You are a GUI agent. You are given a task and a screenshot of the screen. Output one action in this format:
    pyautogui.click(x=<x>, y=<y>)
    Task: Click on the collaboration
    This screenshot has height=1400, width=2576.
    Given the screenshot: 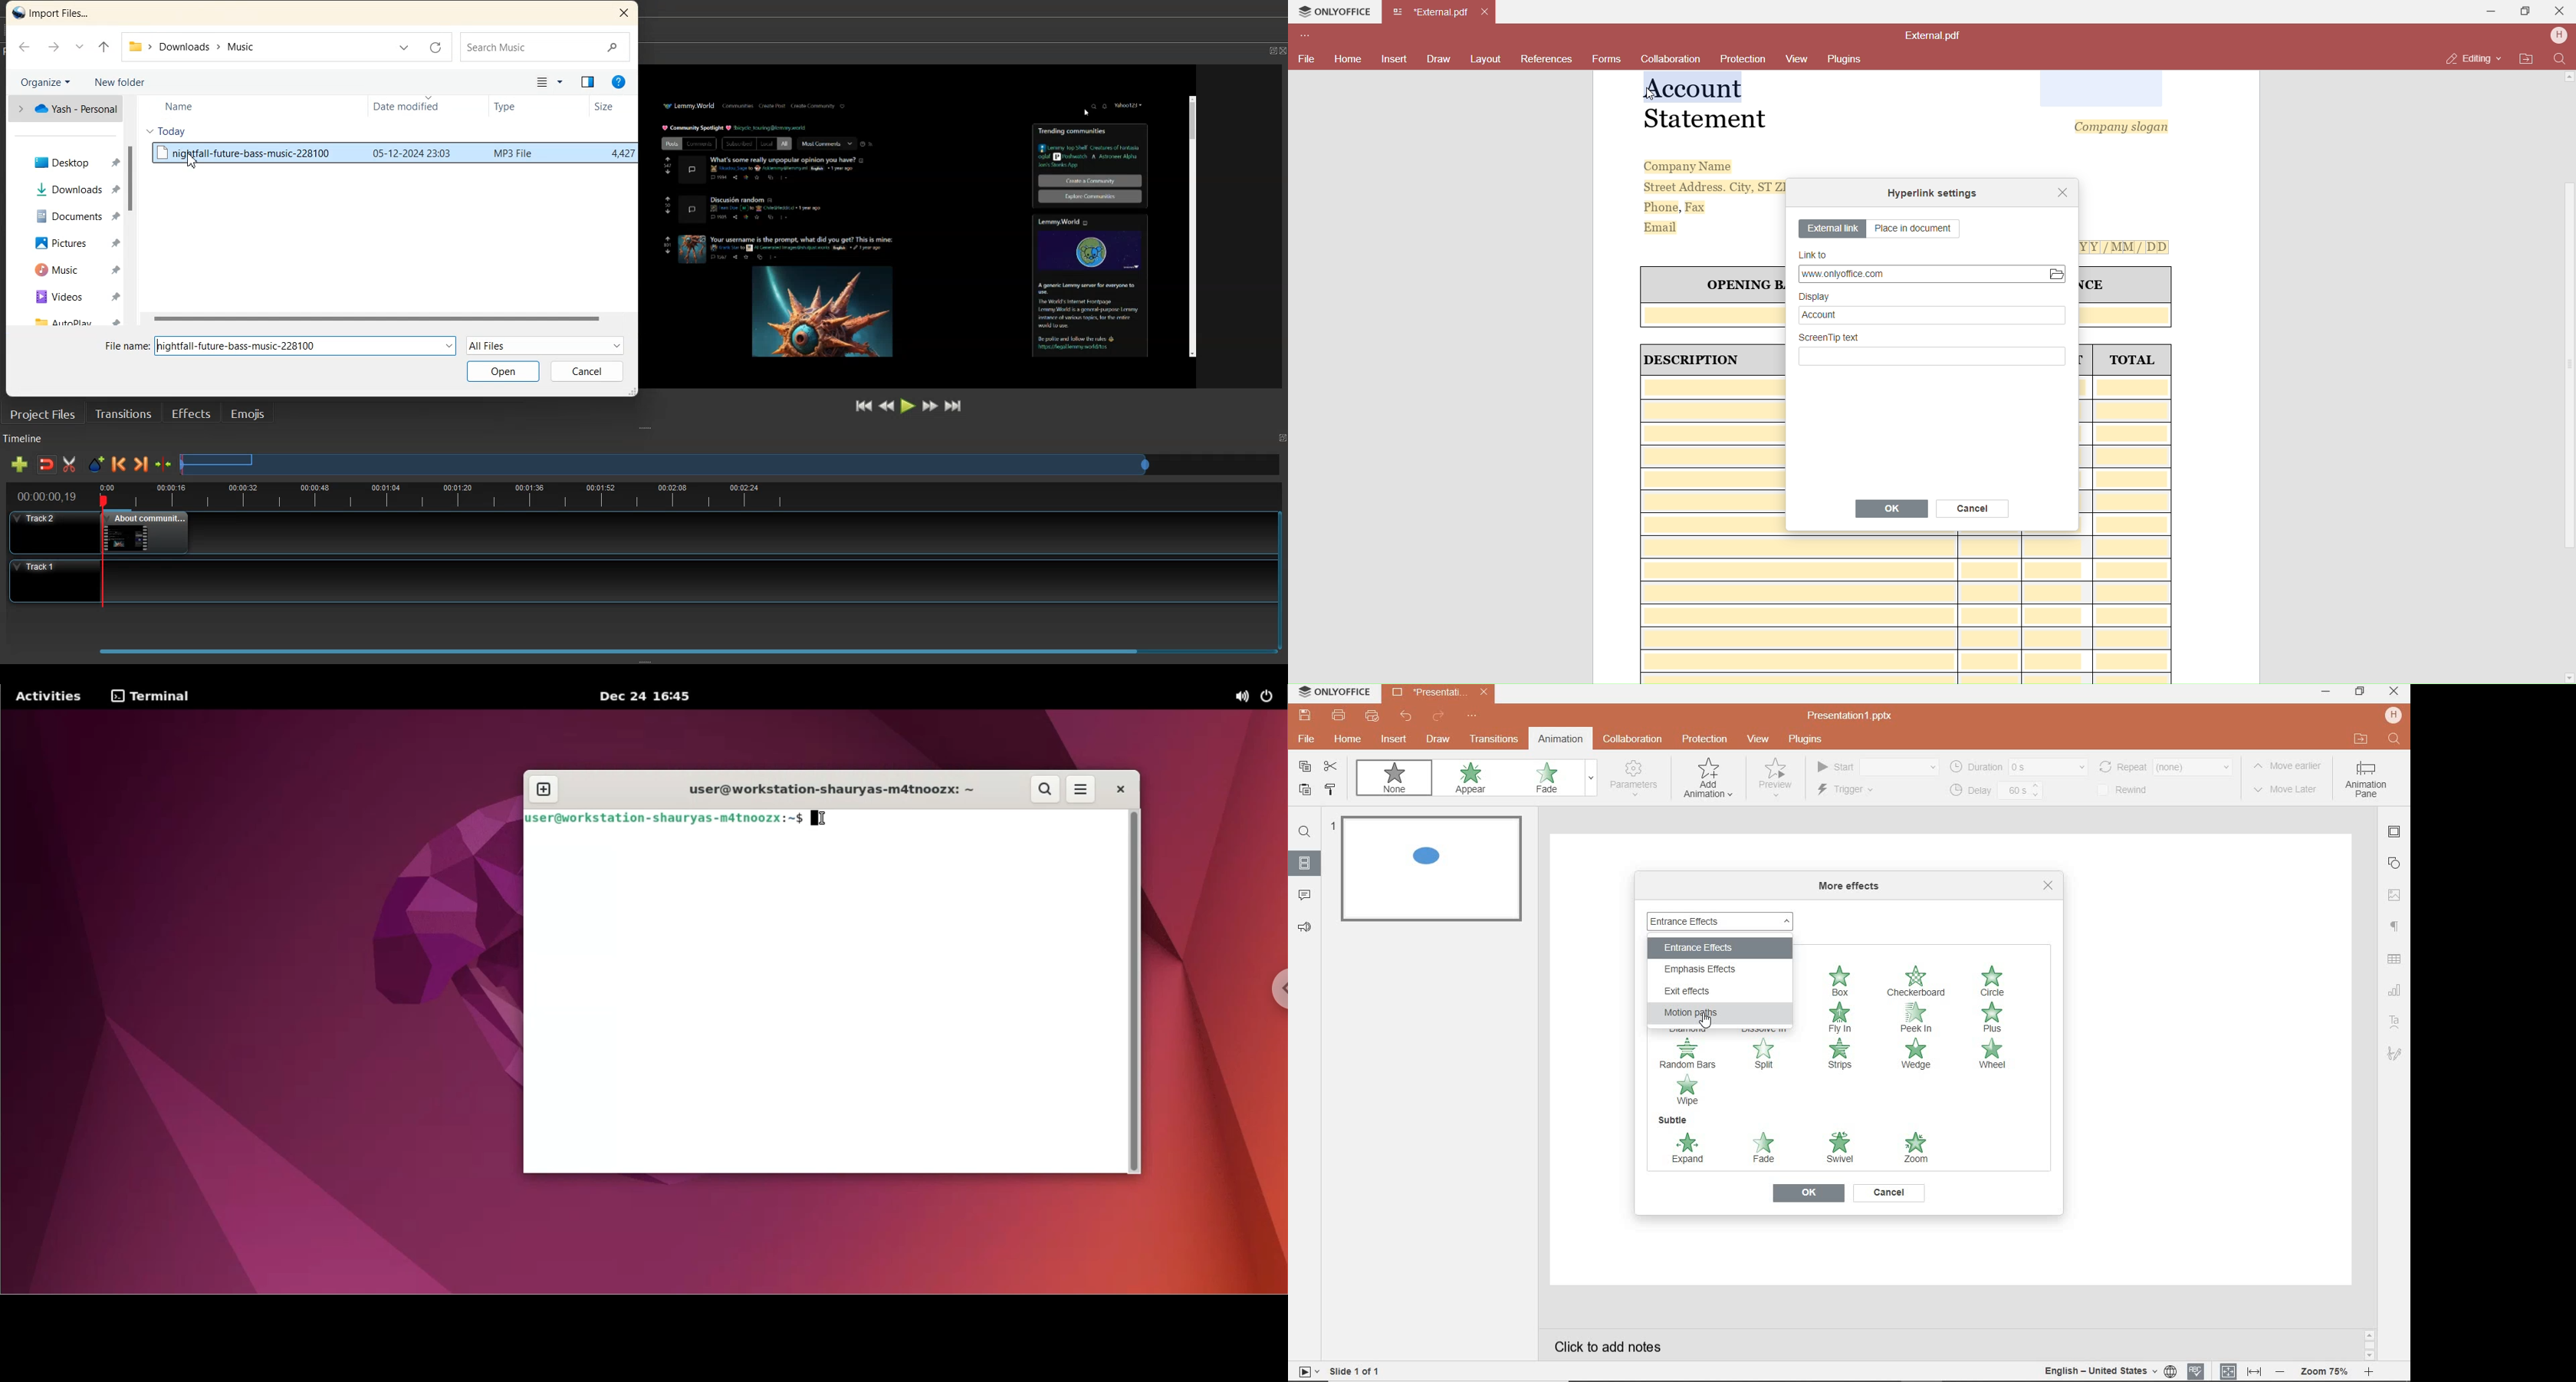 What is the action you would take?
    pyautogui.click(x=1634, y=740)
    